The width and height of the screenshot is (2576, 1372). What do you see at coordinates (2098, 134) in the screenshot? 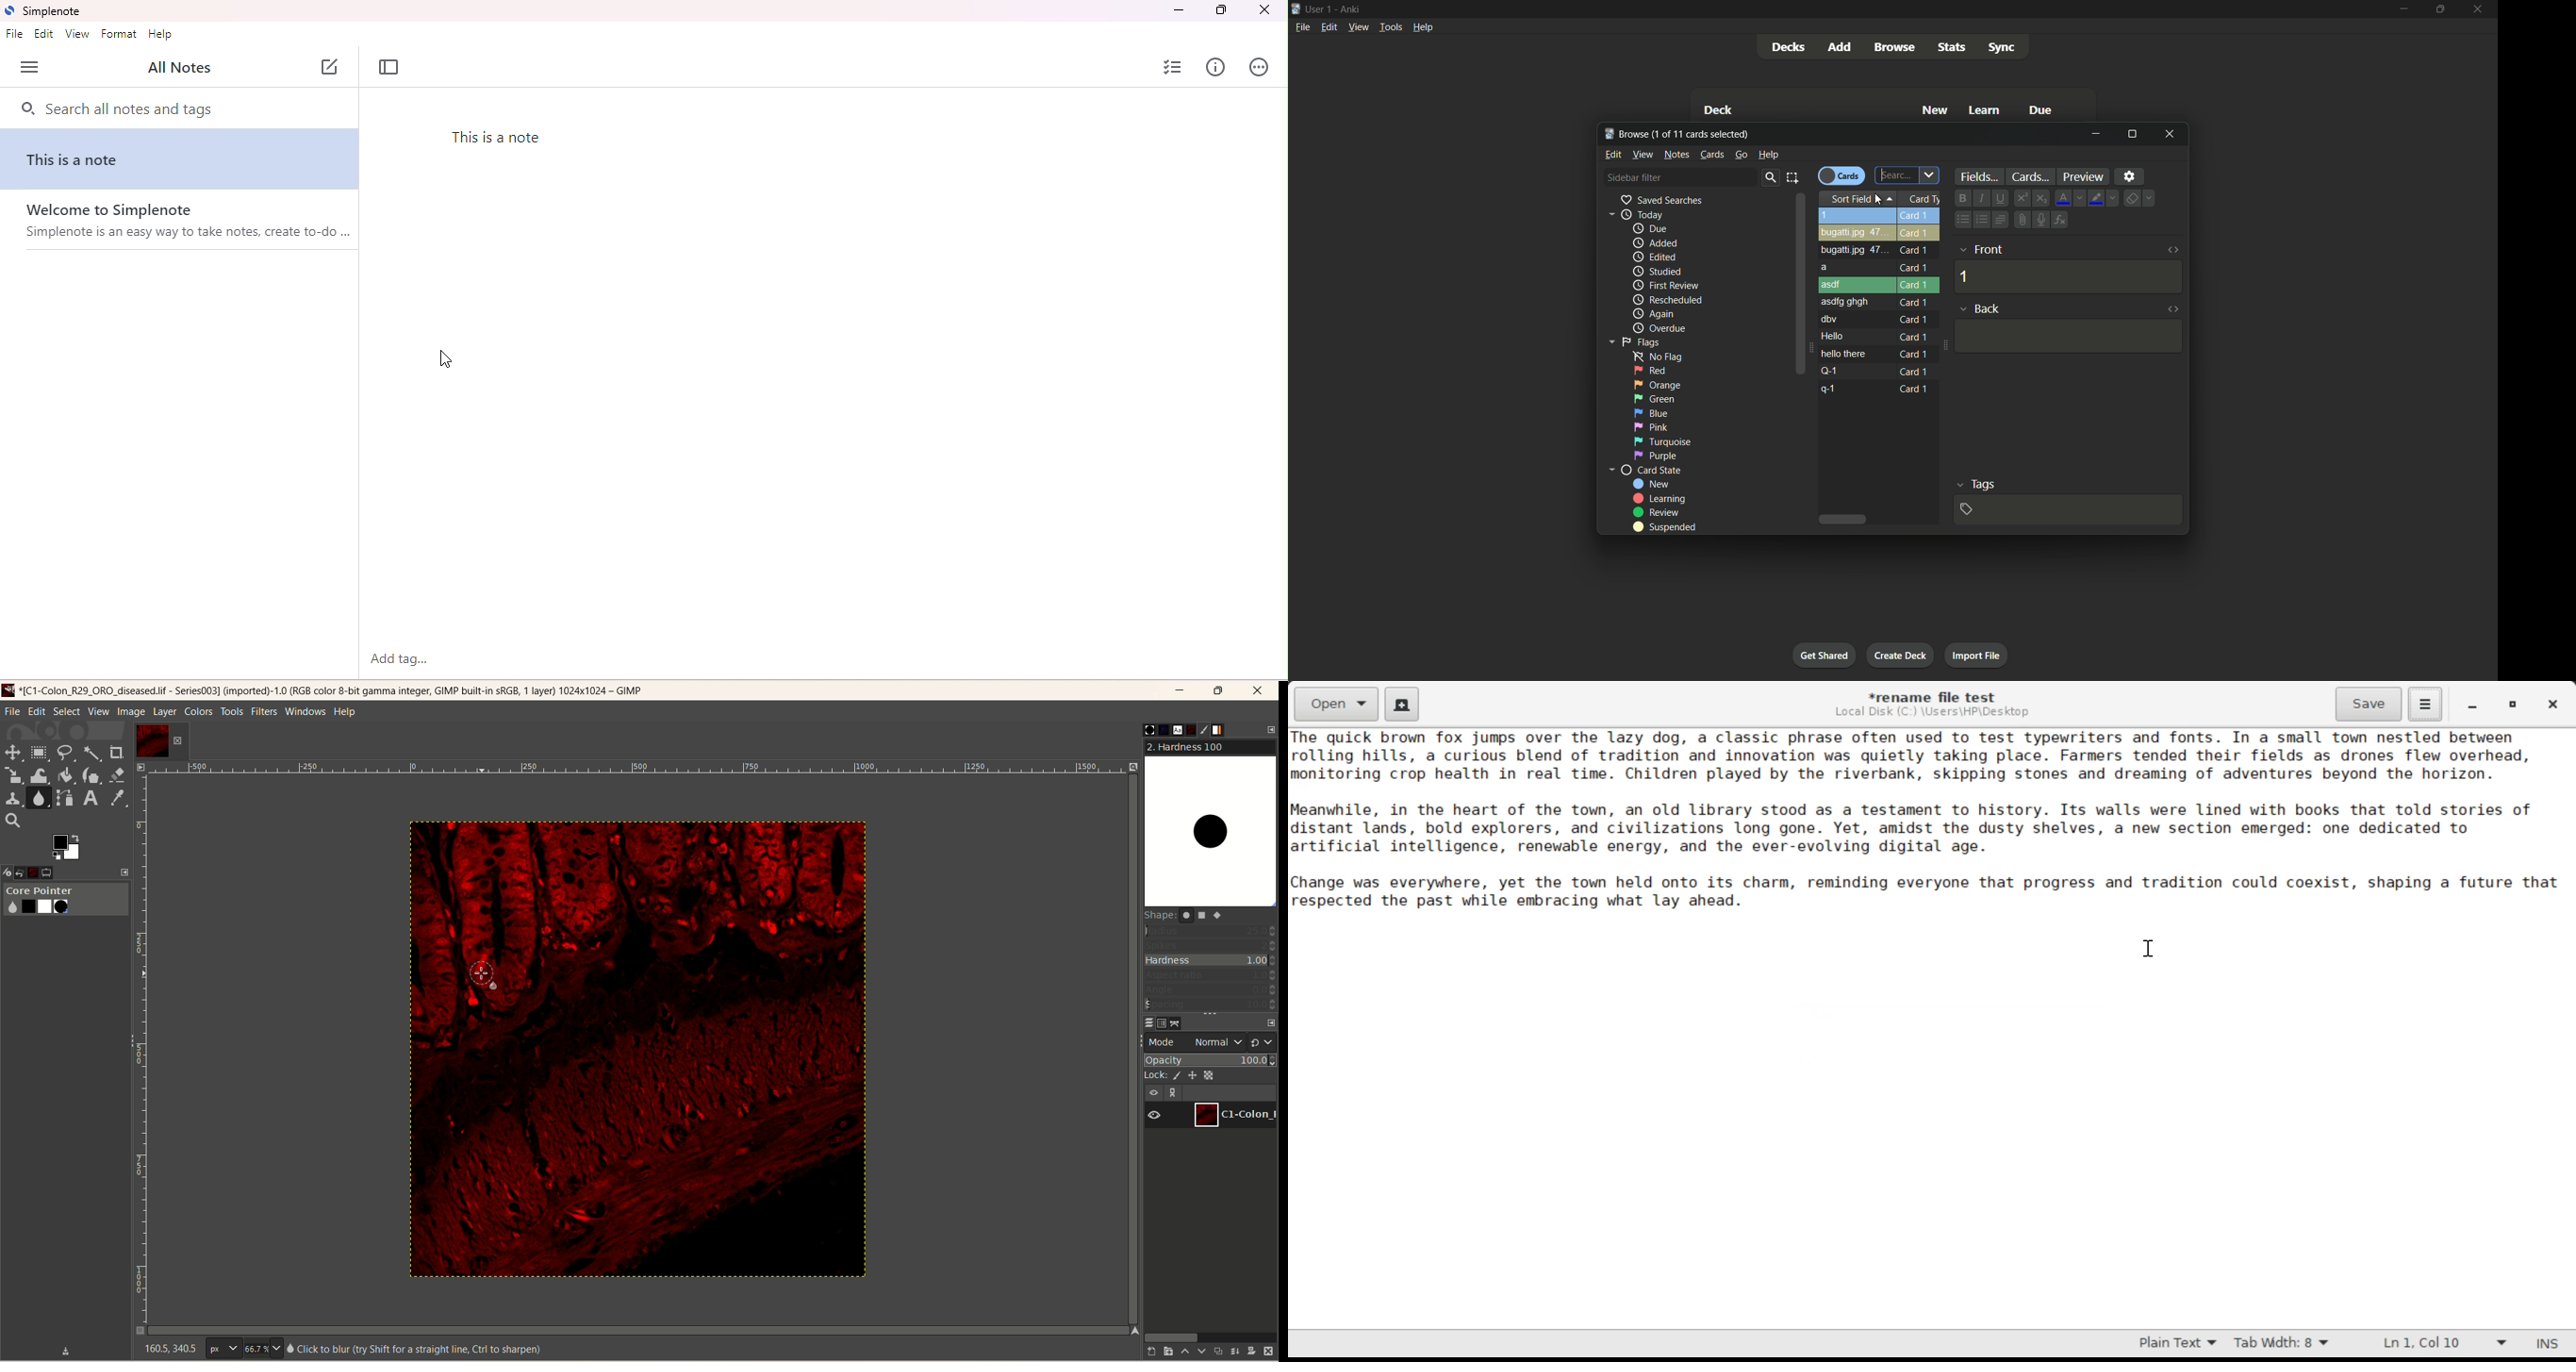
I see `minimize` at bounding box center [2098, 134].